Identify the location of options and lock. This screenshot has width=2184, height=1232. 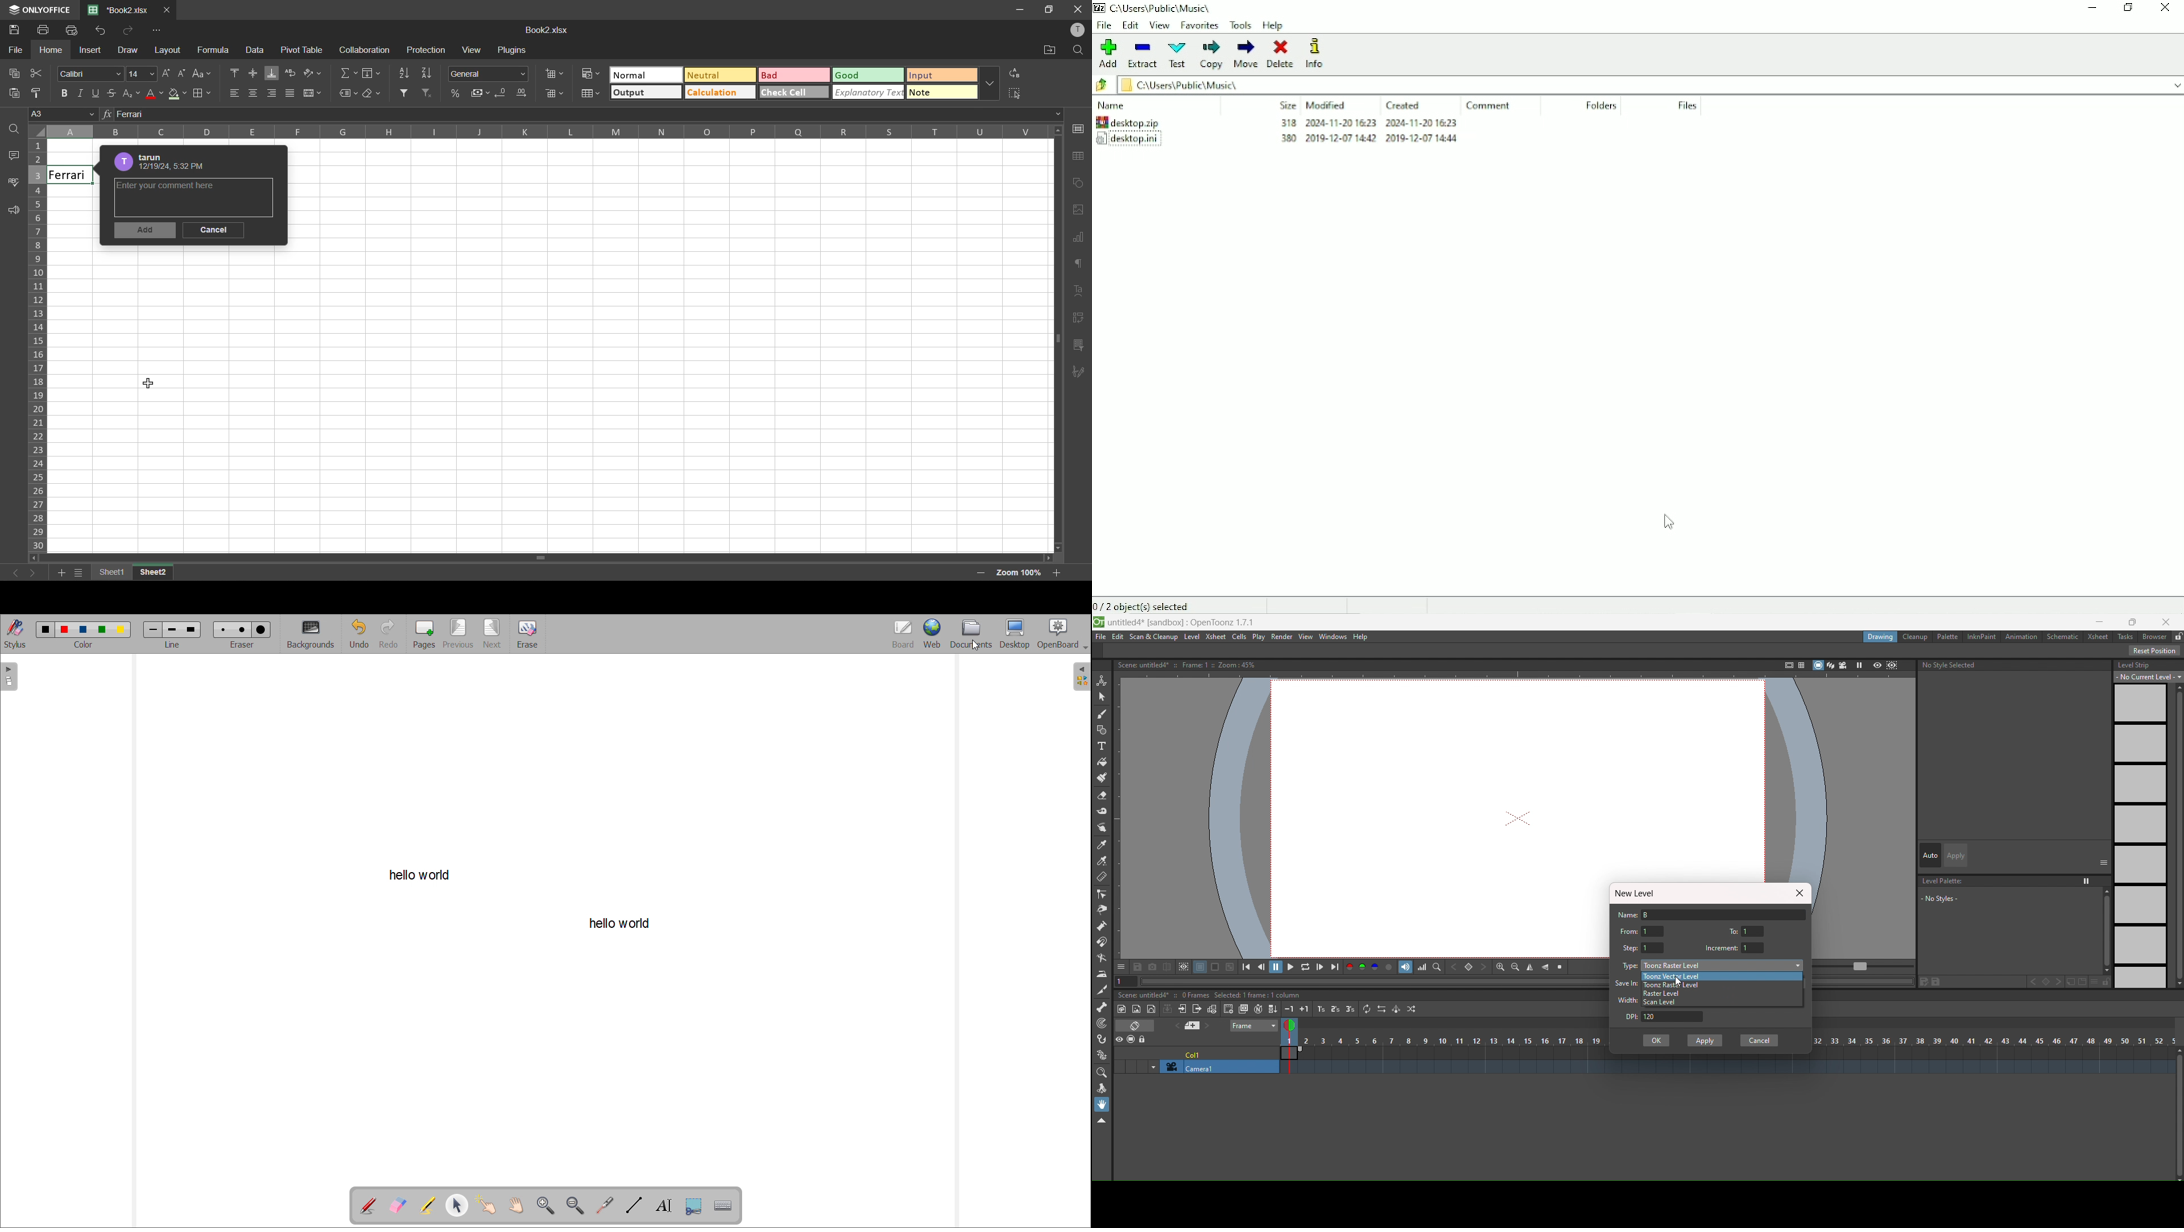
(2100, 982).